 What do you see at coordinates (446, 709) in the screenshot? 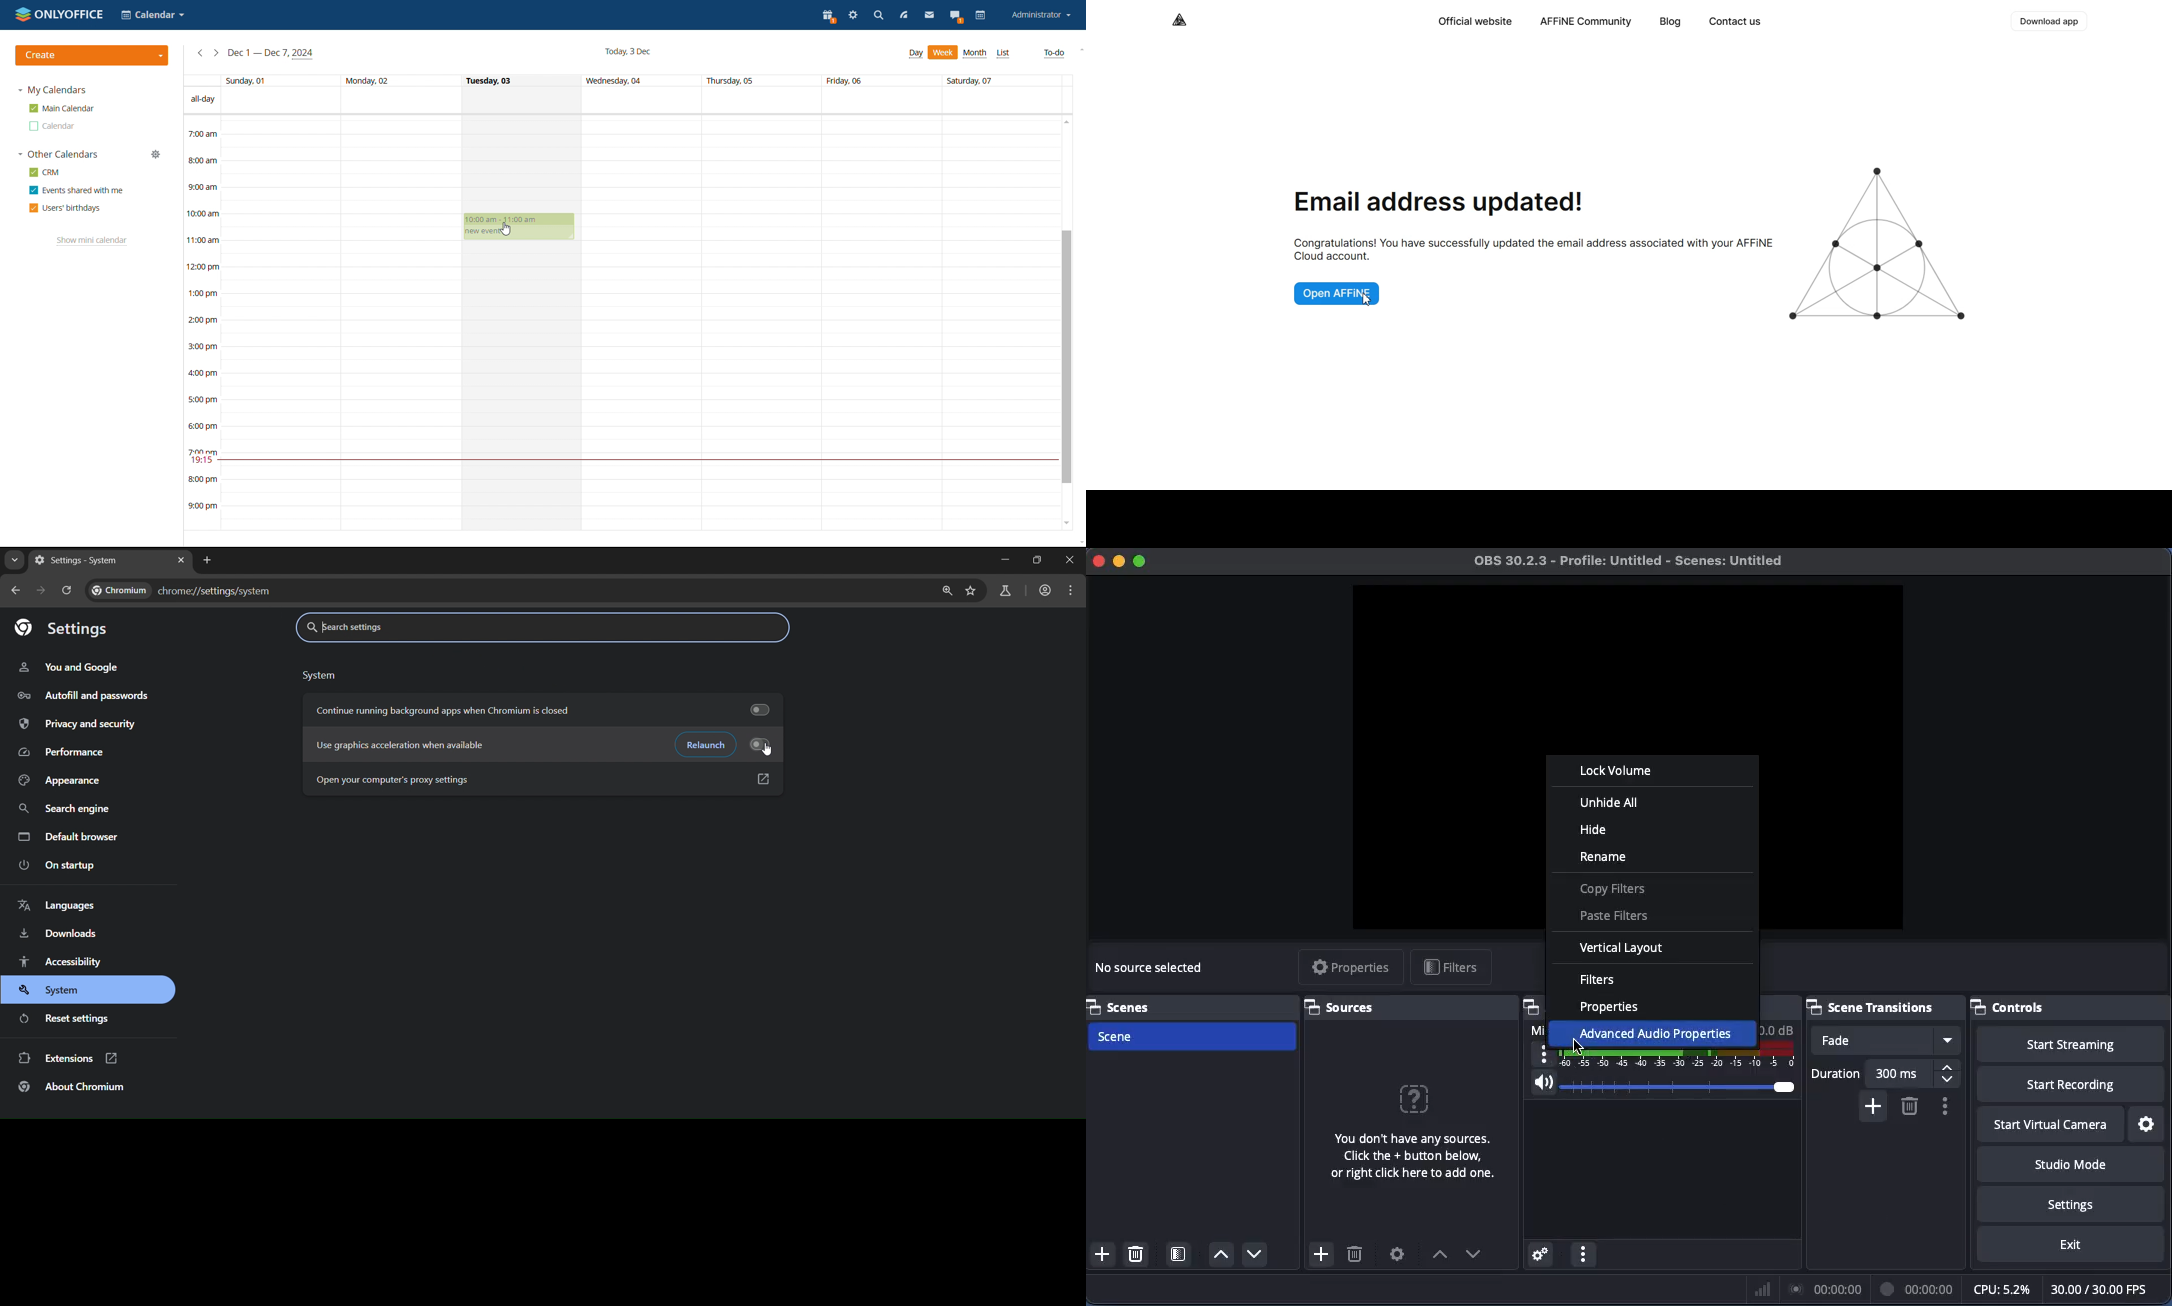
I see `continue running background apps when chromium is closed` at bounding box center [446, 709].